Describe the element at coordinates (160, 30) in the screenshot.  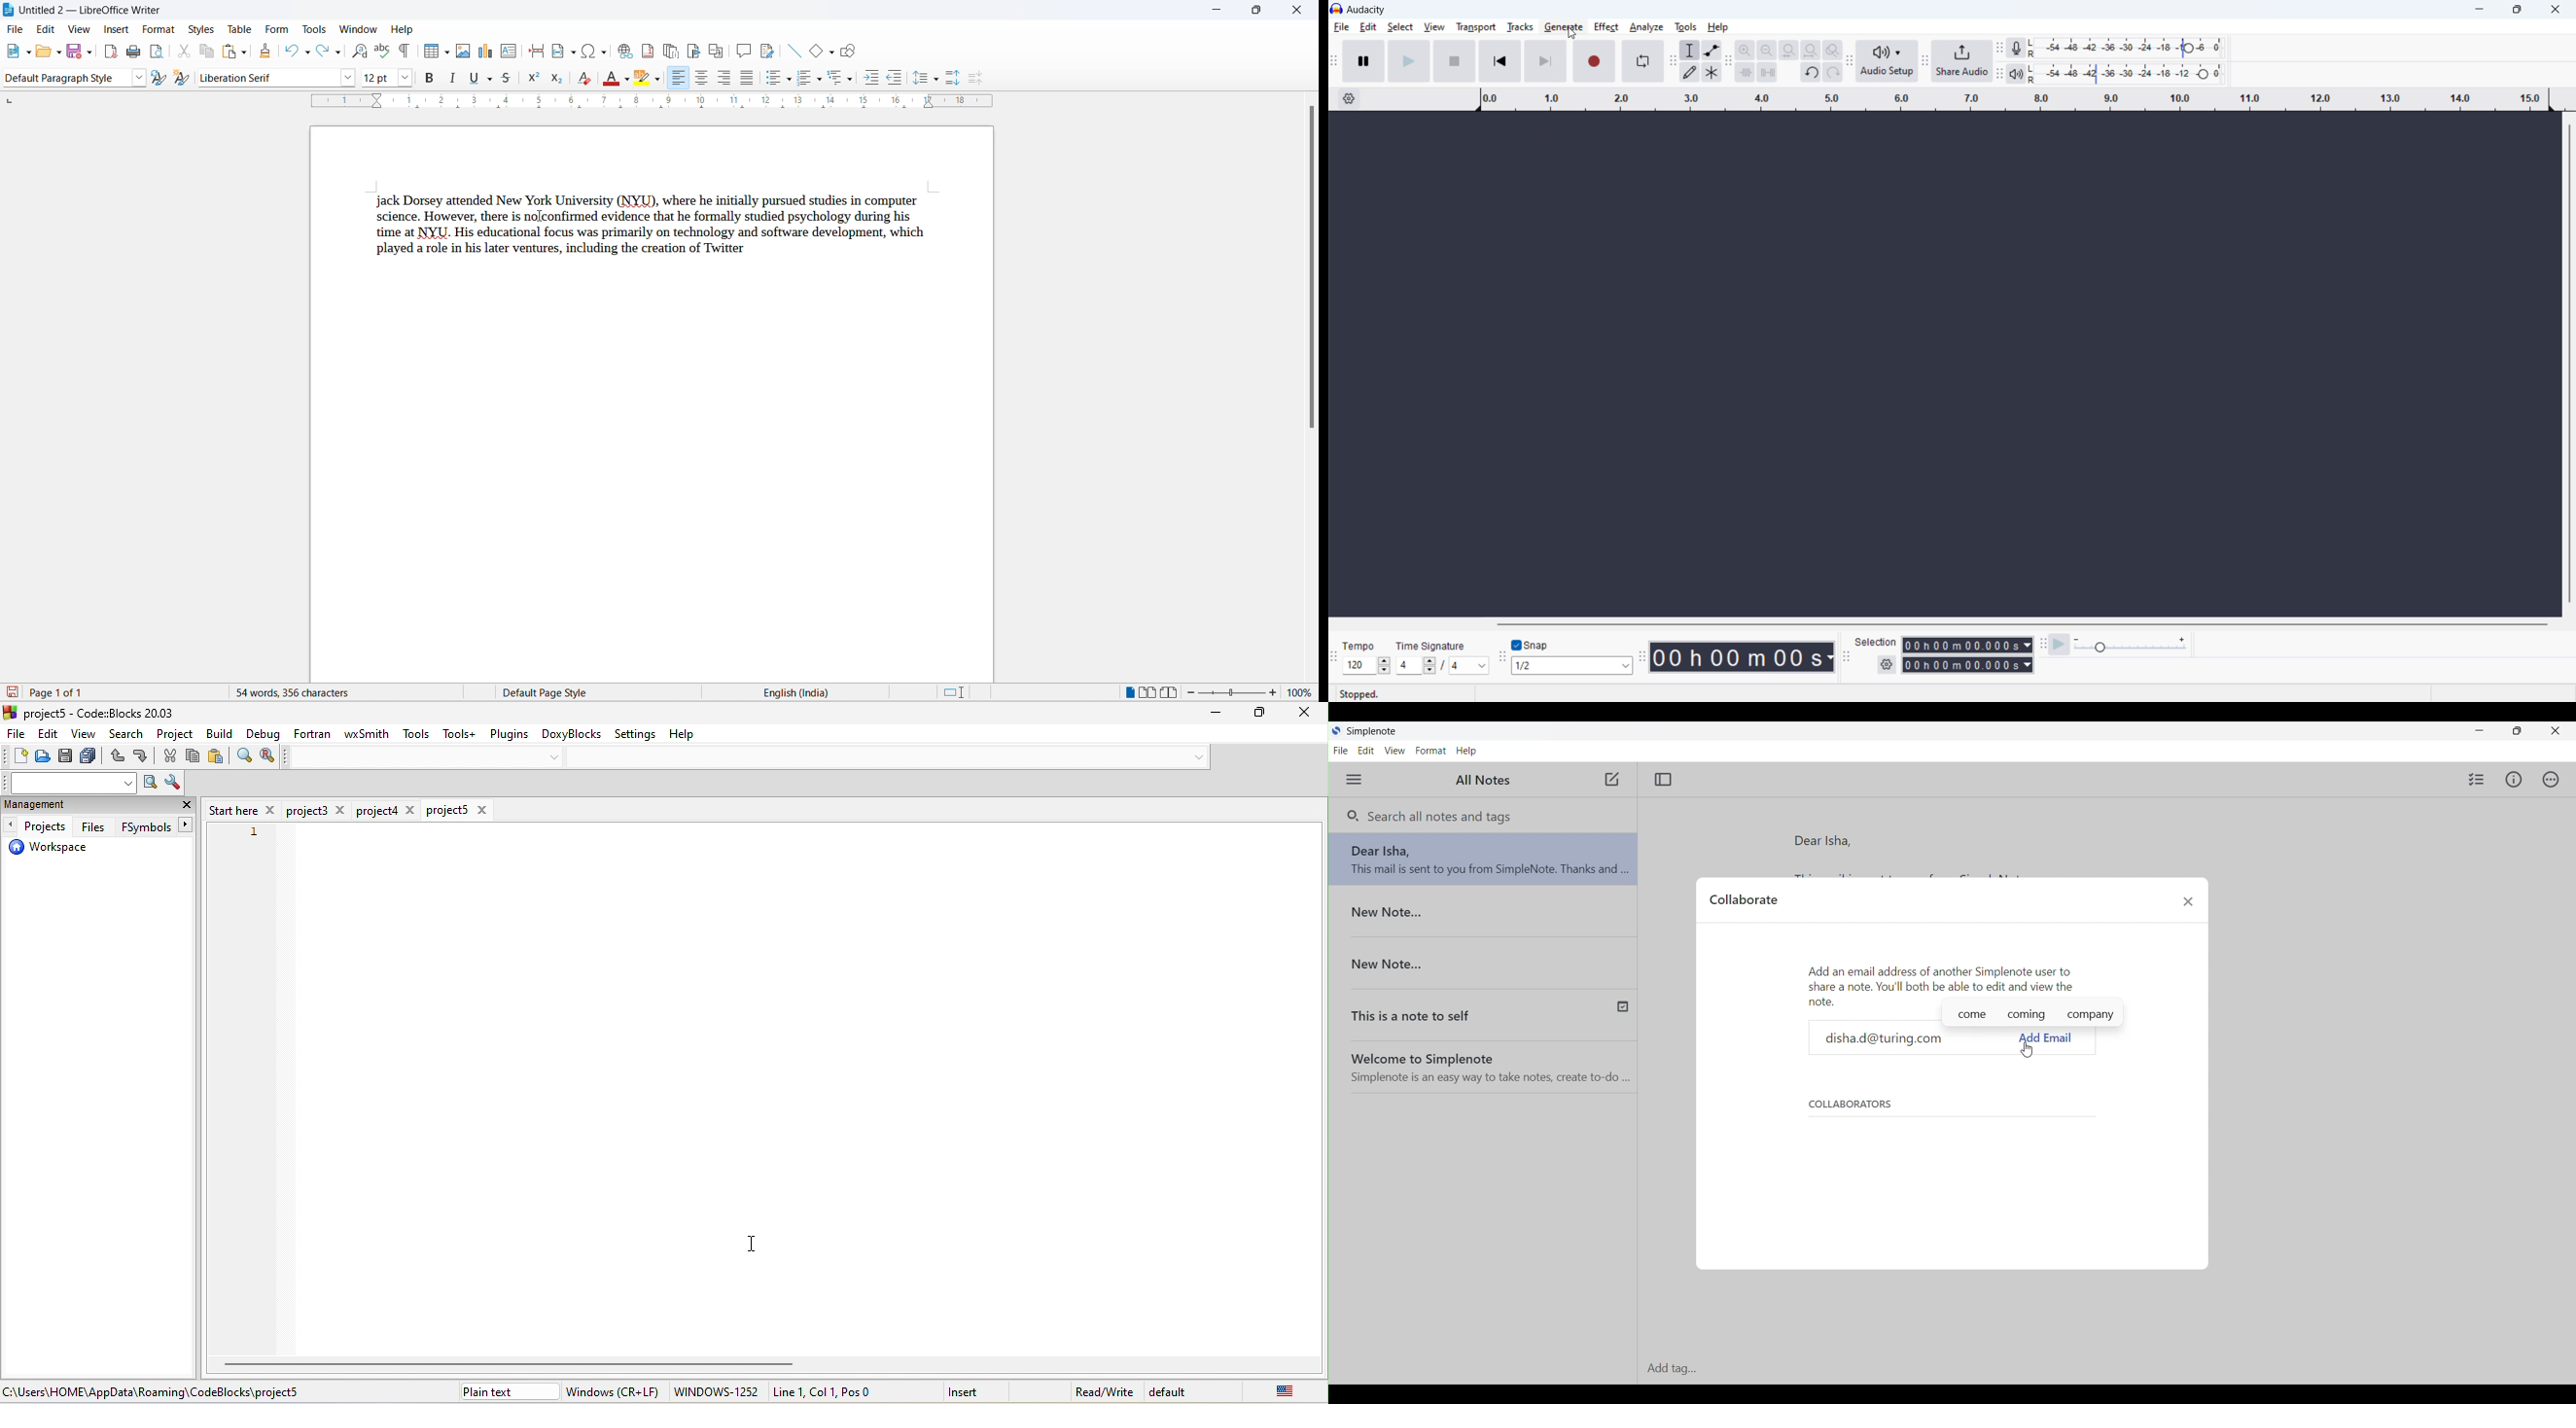
I see `format` at that location.